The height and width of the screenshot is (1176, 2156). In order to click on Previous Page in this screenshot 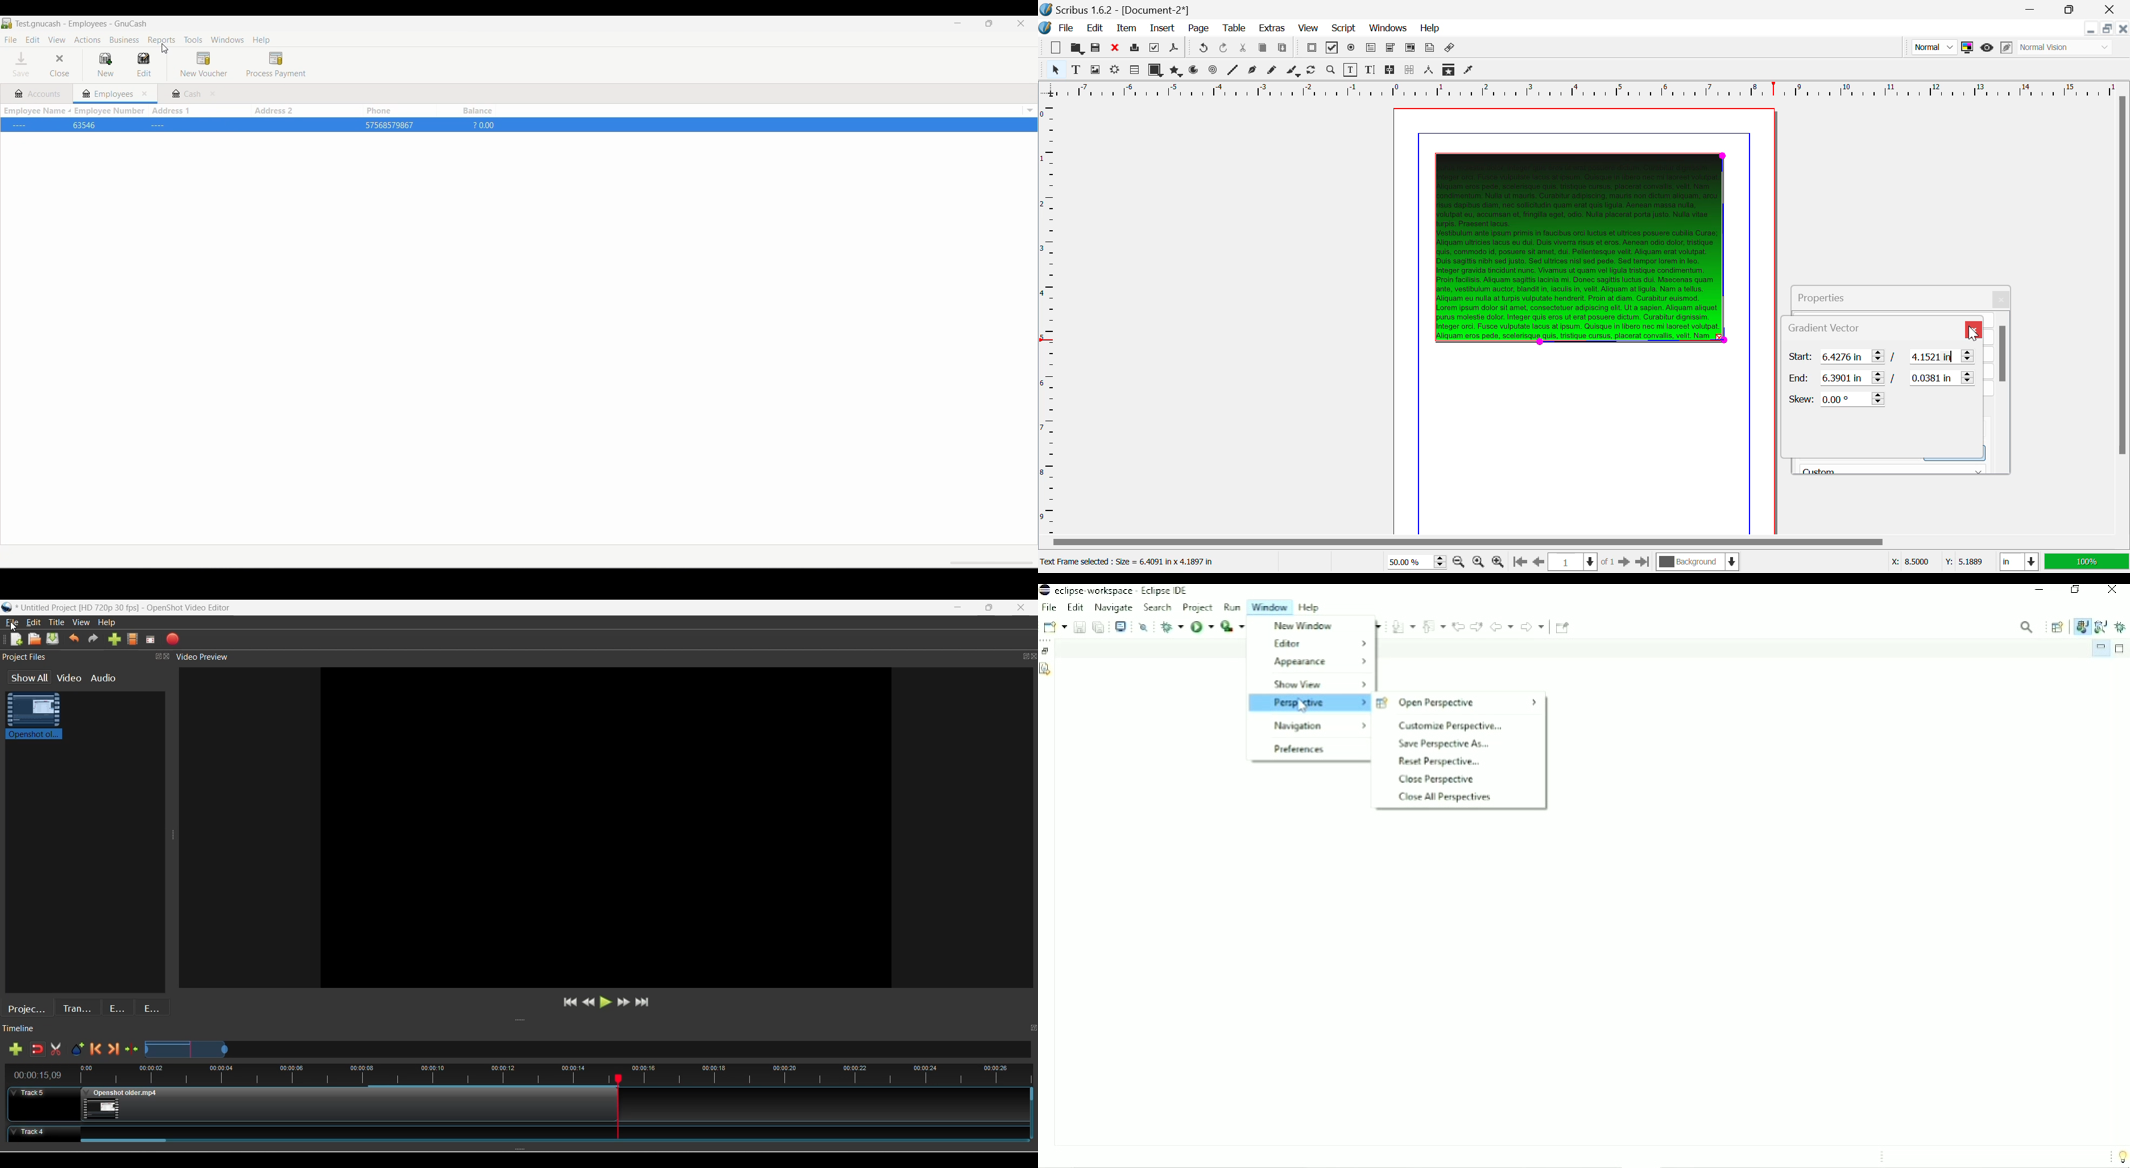, I will do `click(1537, 562)`.